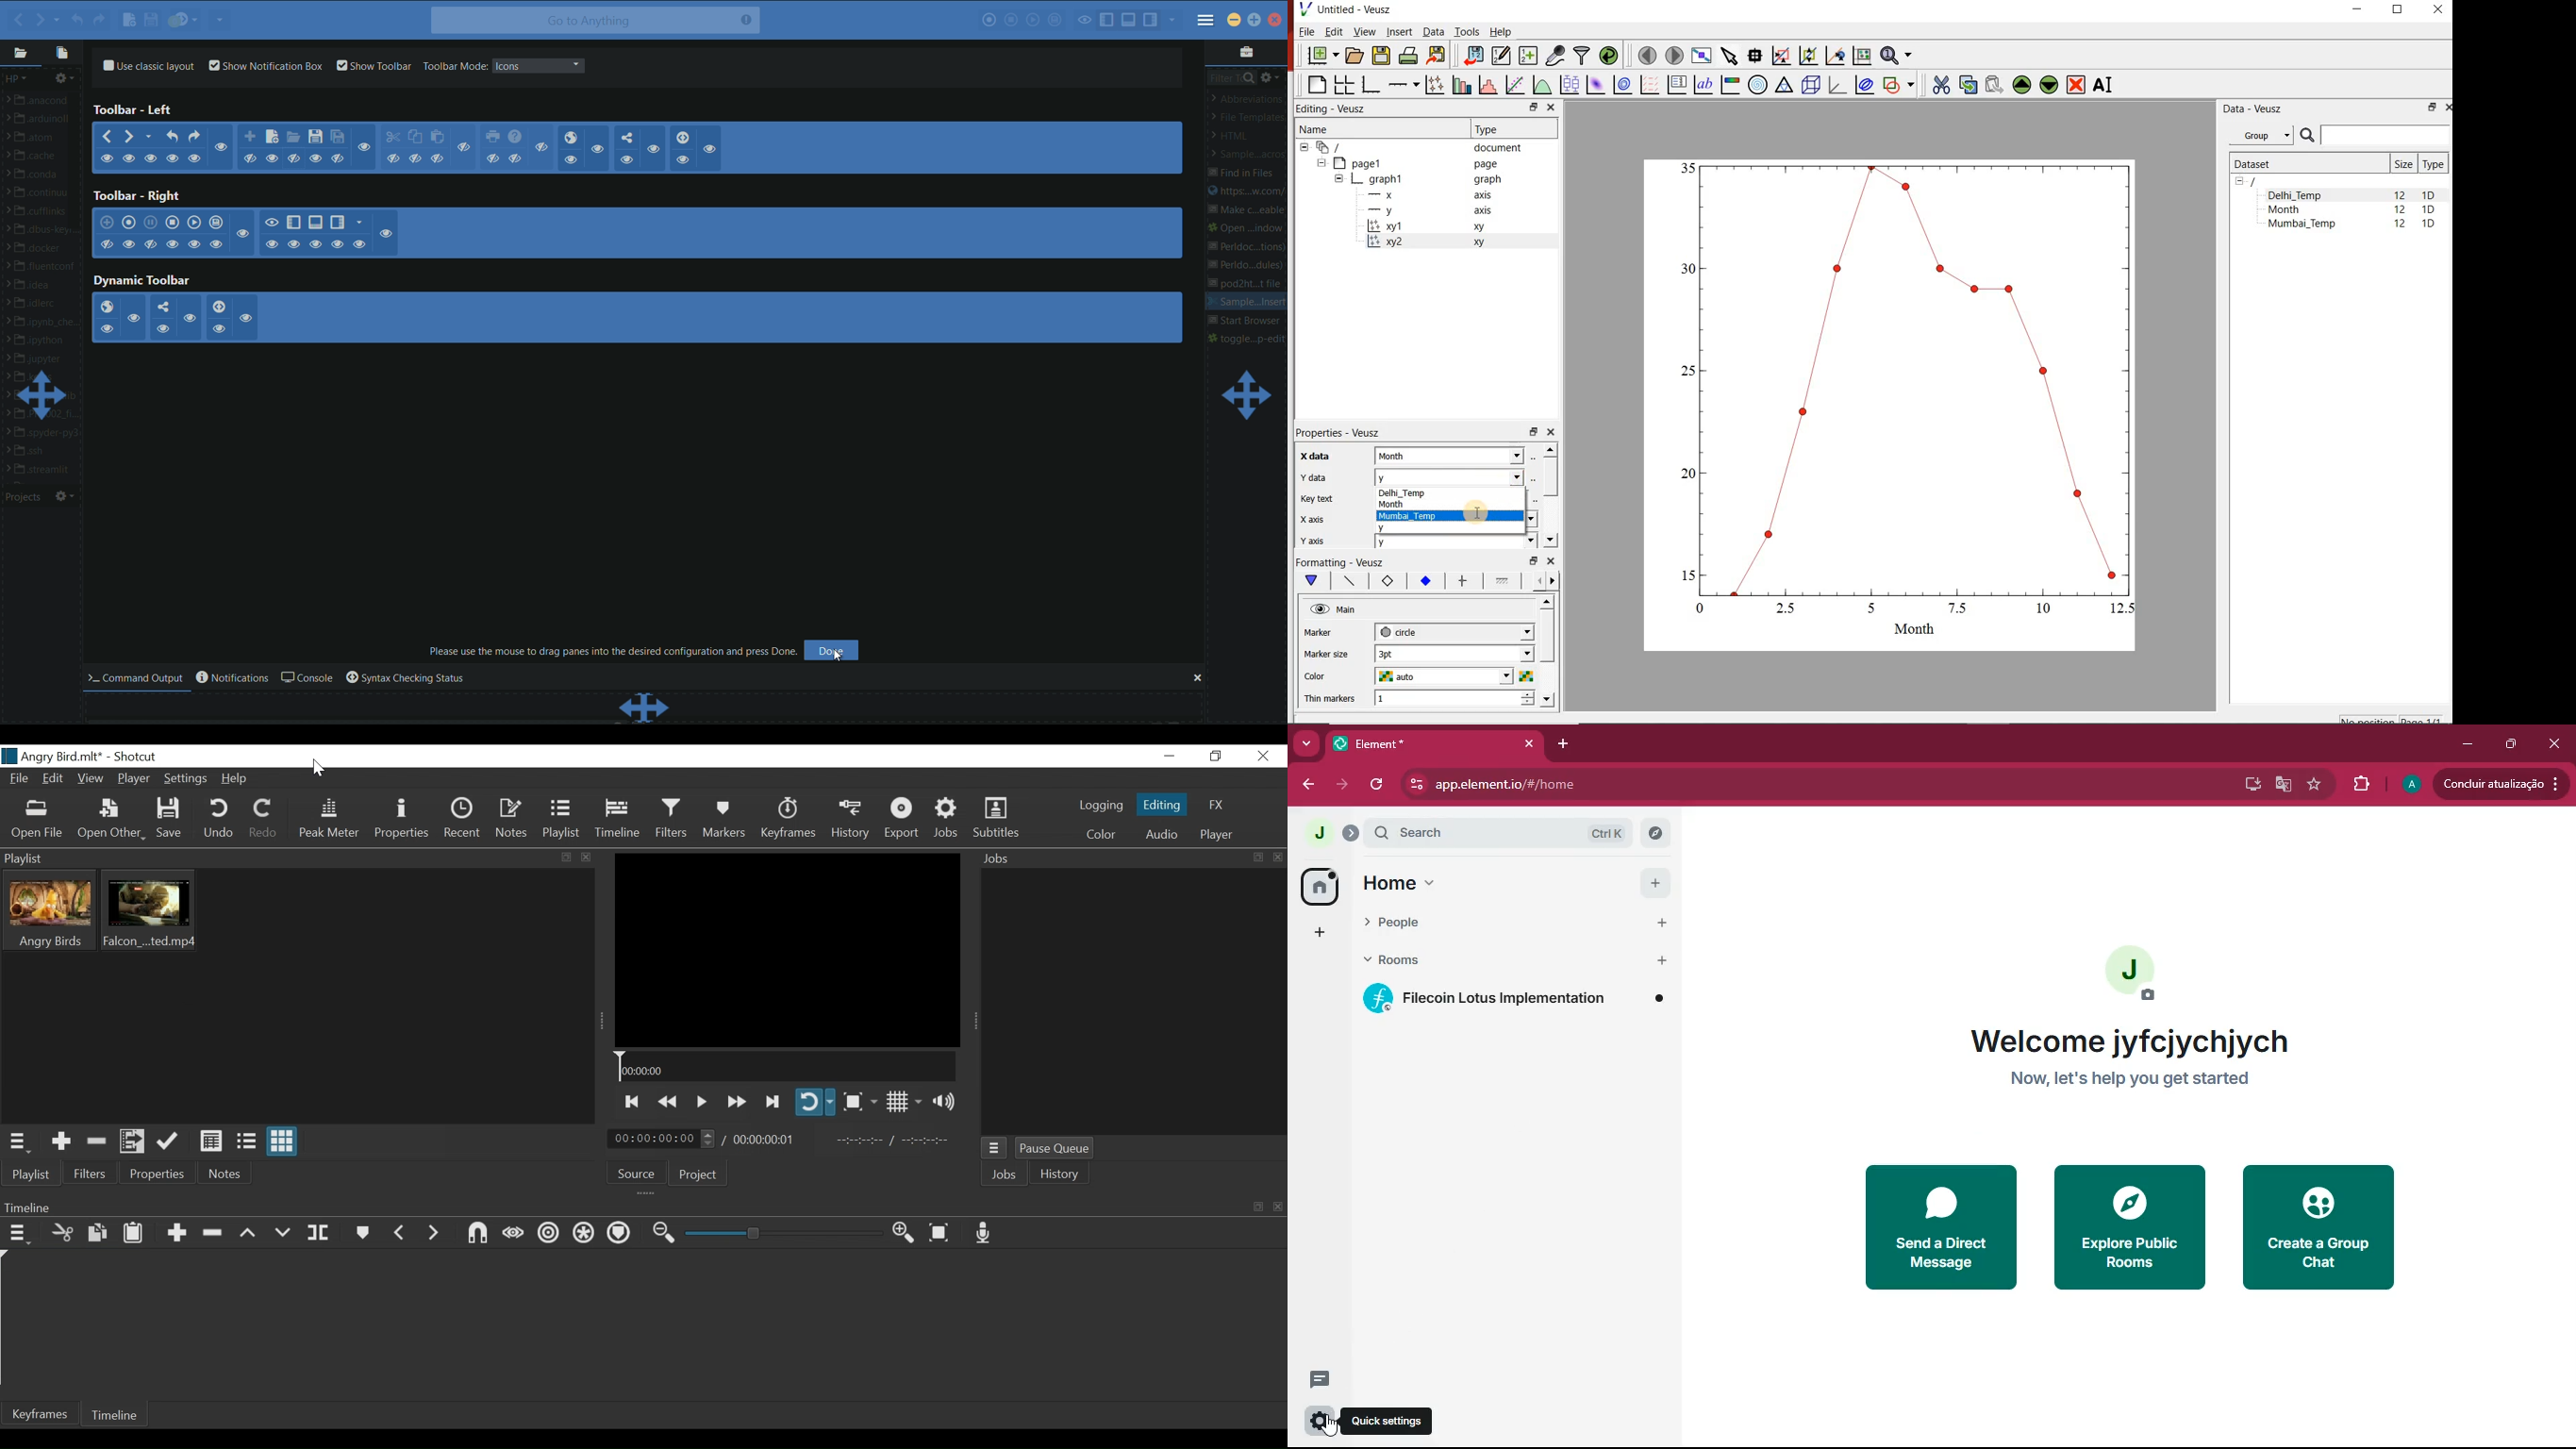  I want to click on filecoin lotus implementation , so click(1518, 1000).